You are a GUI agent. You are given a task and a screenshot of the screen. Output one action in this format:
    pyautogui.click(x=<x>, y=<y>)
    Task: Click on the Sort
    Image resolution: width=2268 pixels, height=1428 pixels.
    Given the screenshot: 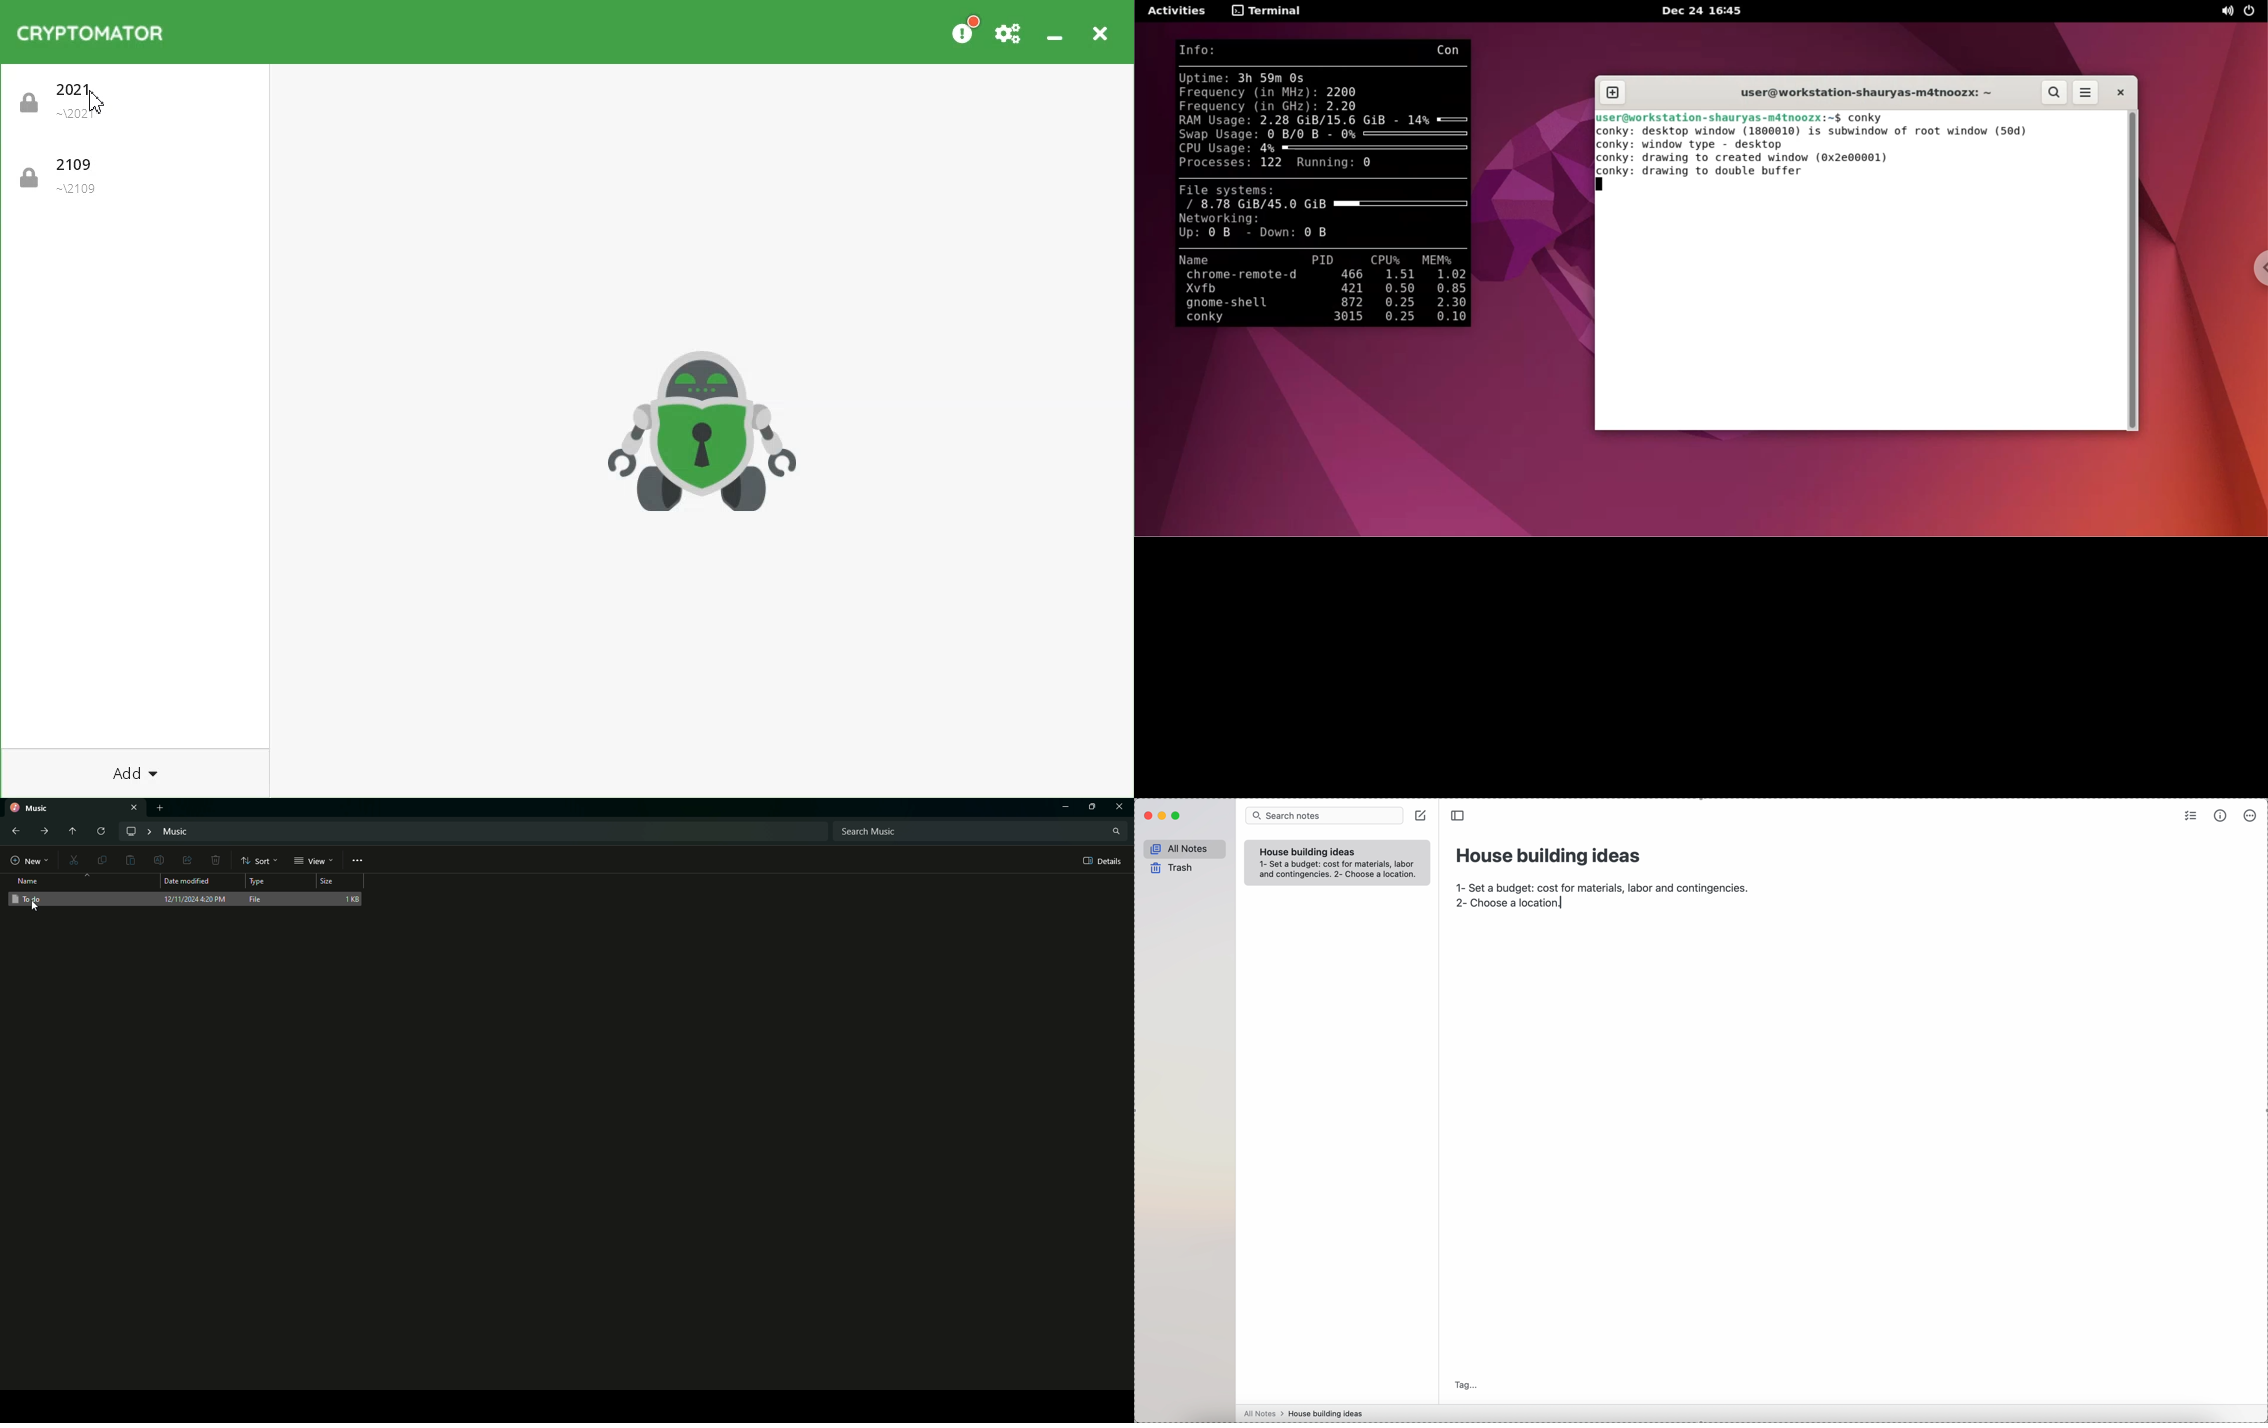 What is the action you would take?
    pyautogui.click(x=258, y=861)
    